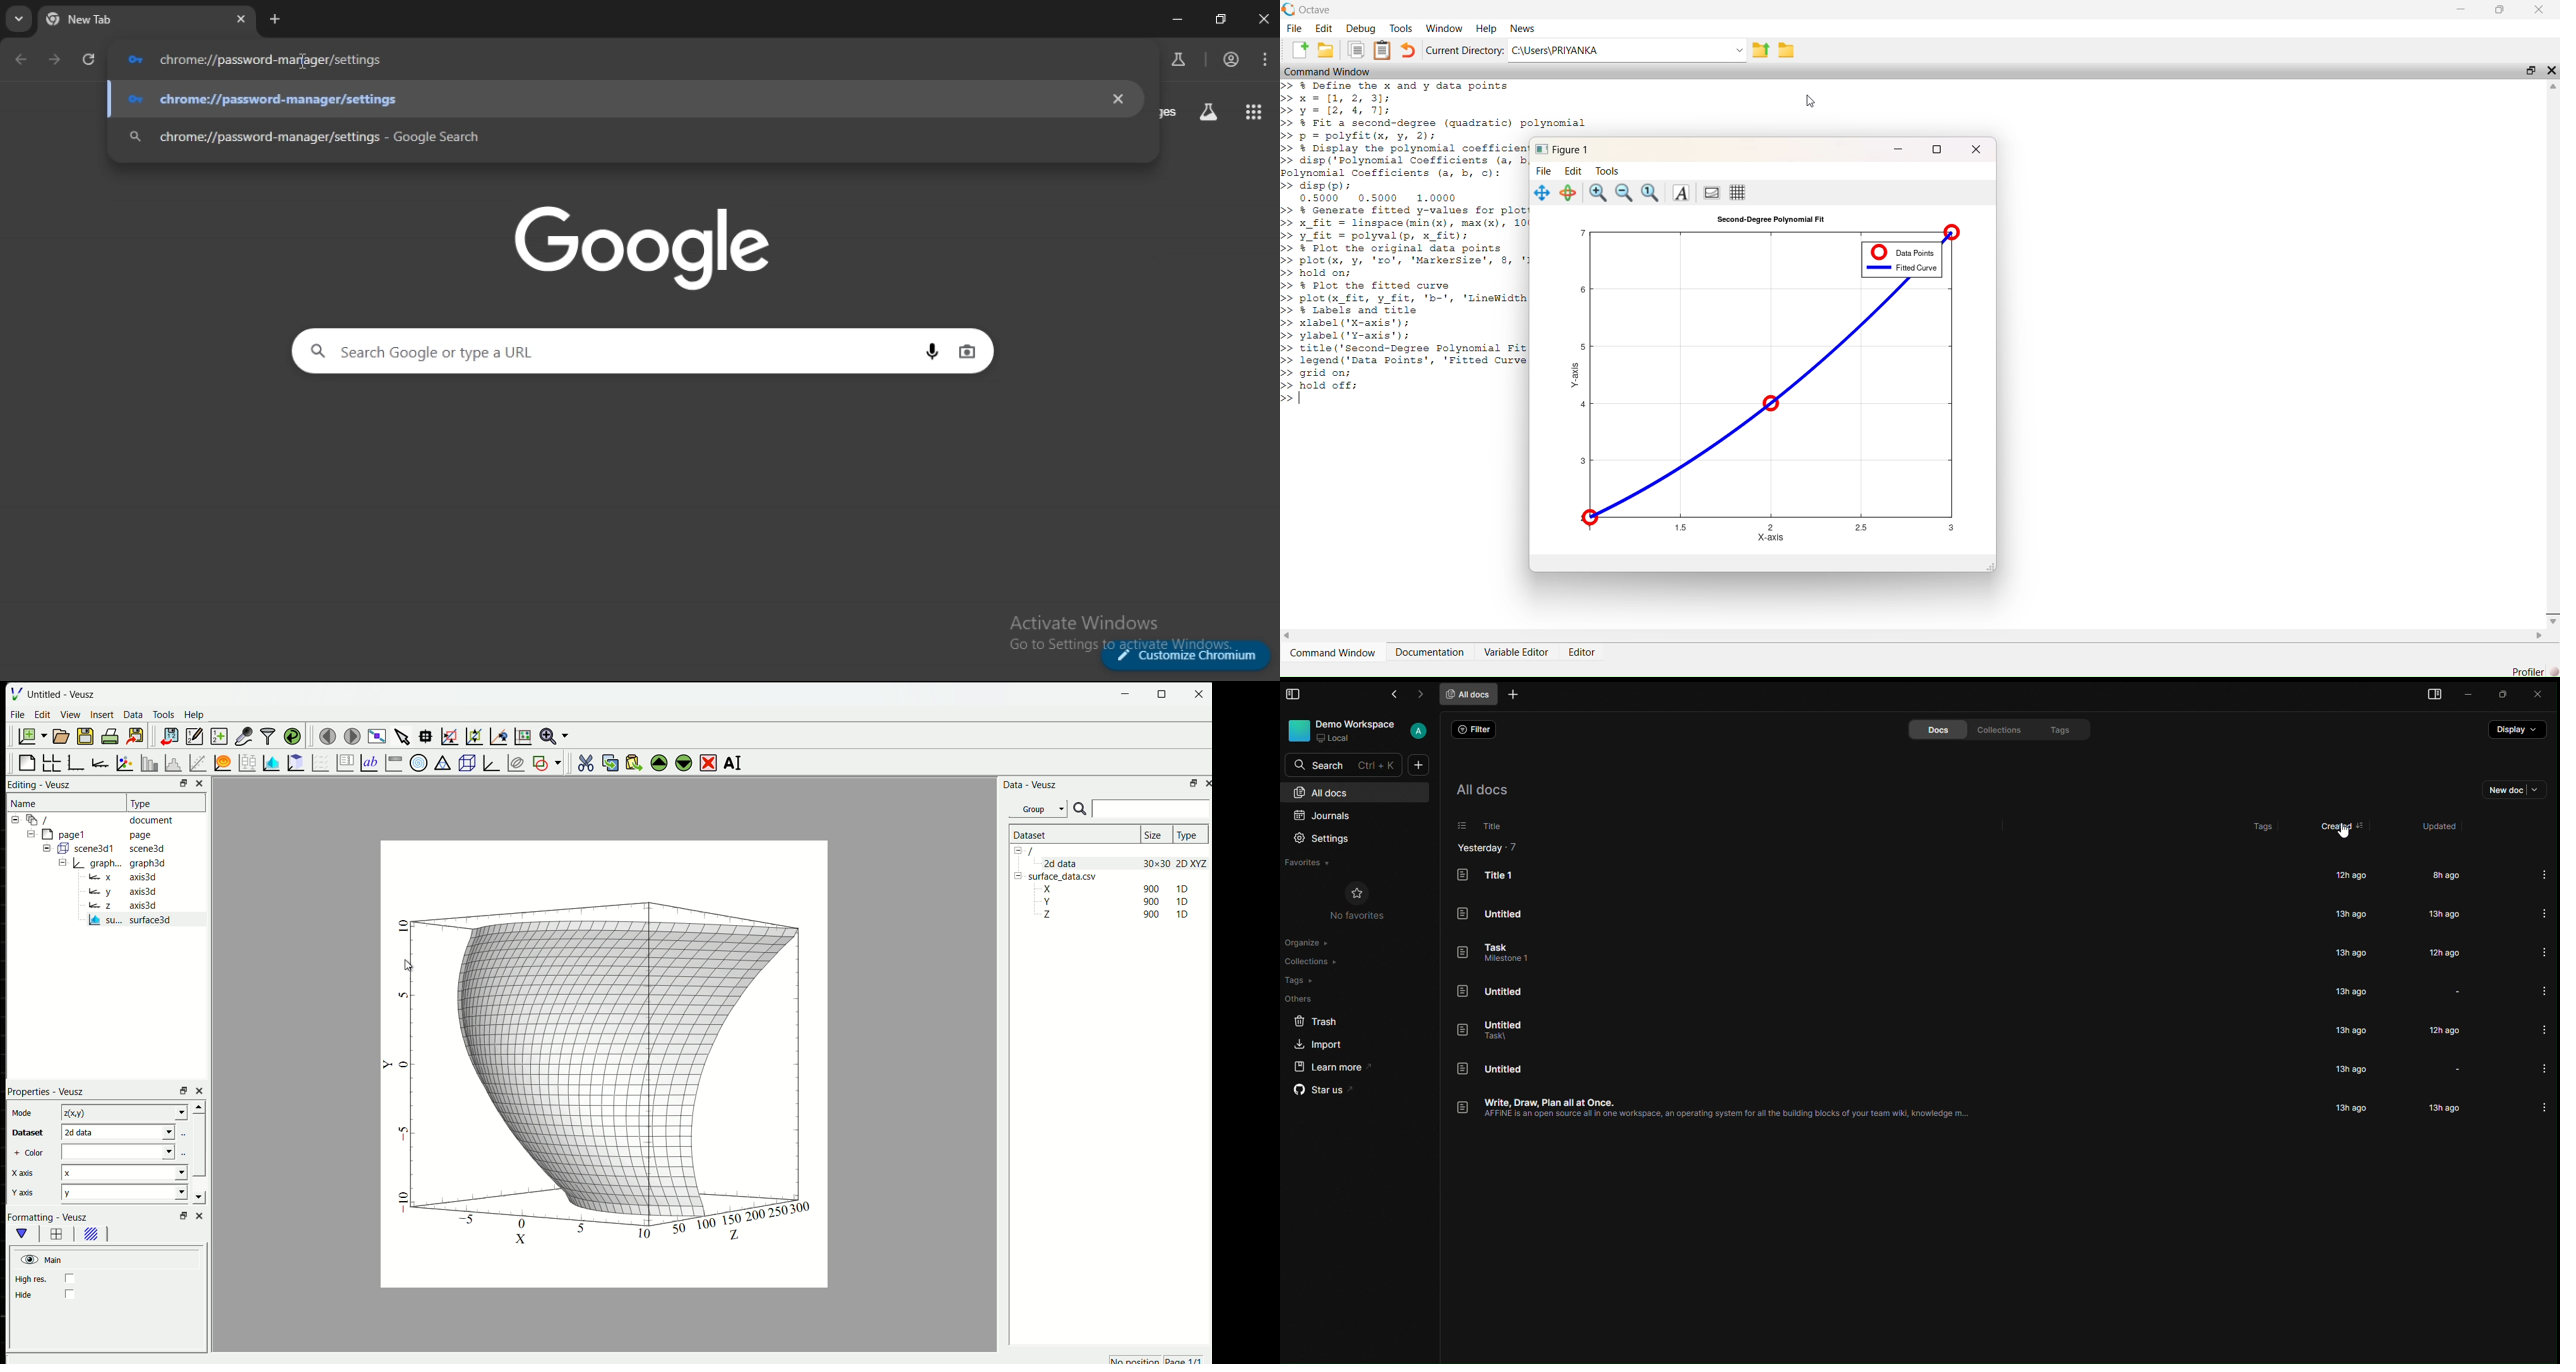 The height and width of the screenshot is (1372, 2576). I want to click on 3D scene, so click(468, 762).